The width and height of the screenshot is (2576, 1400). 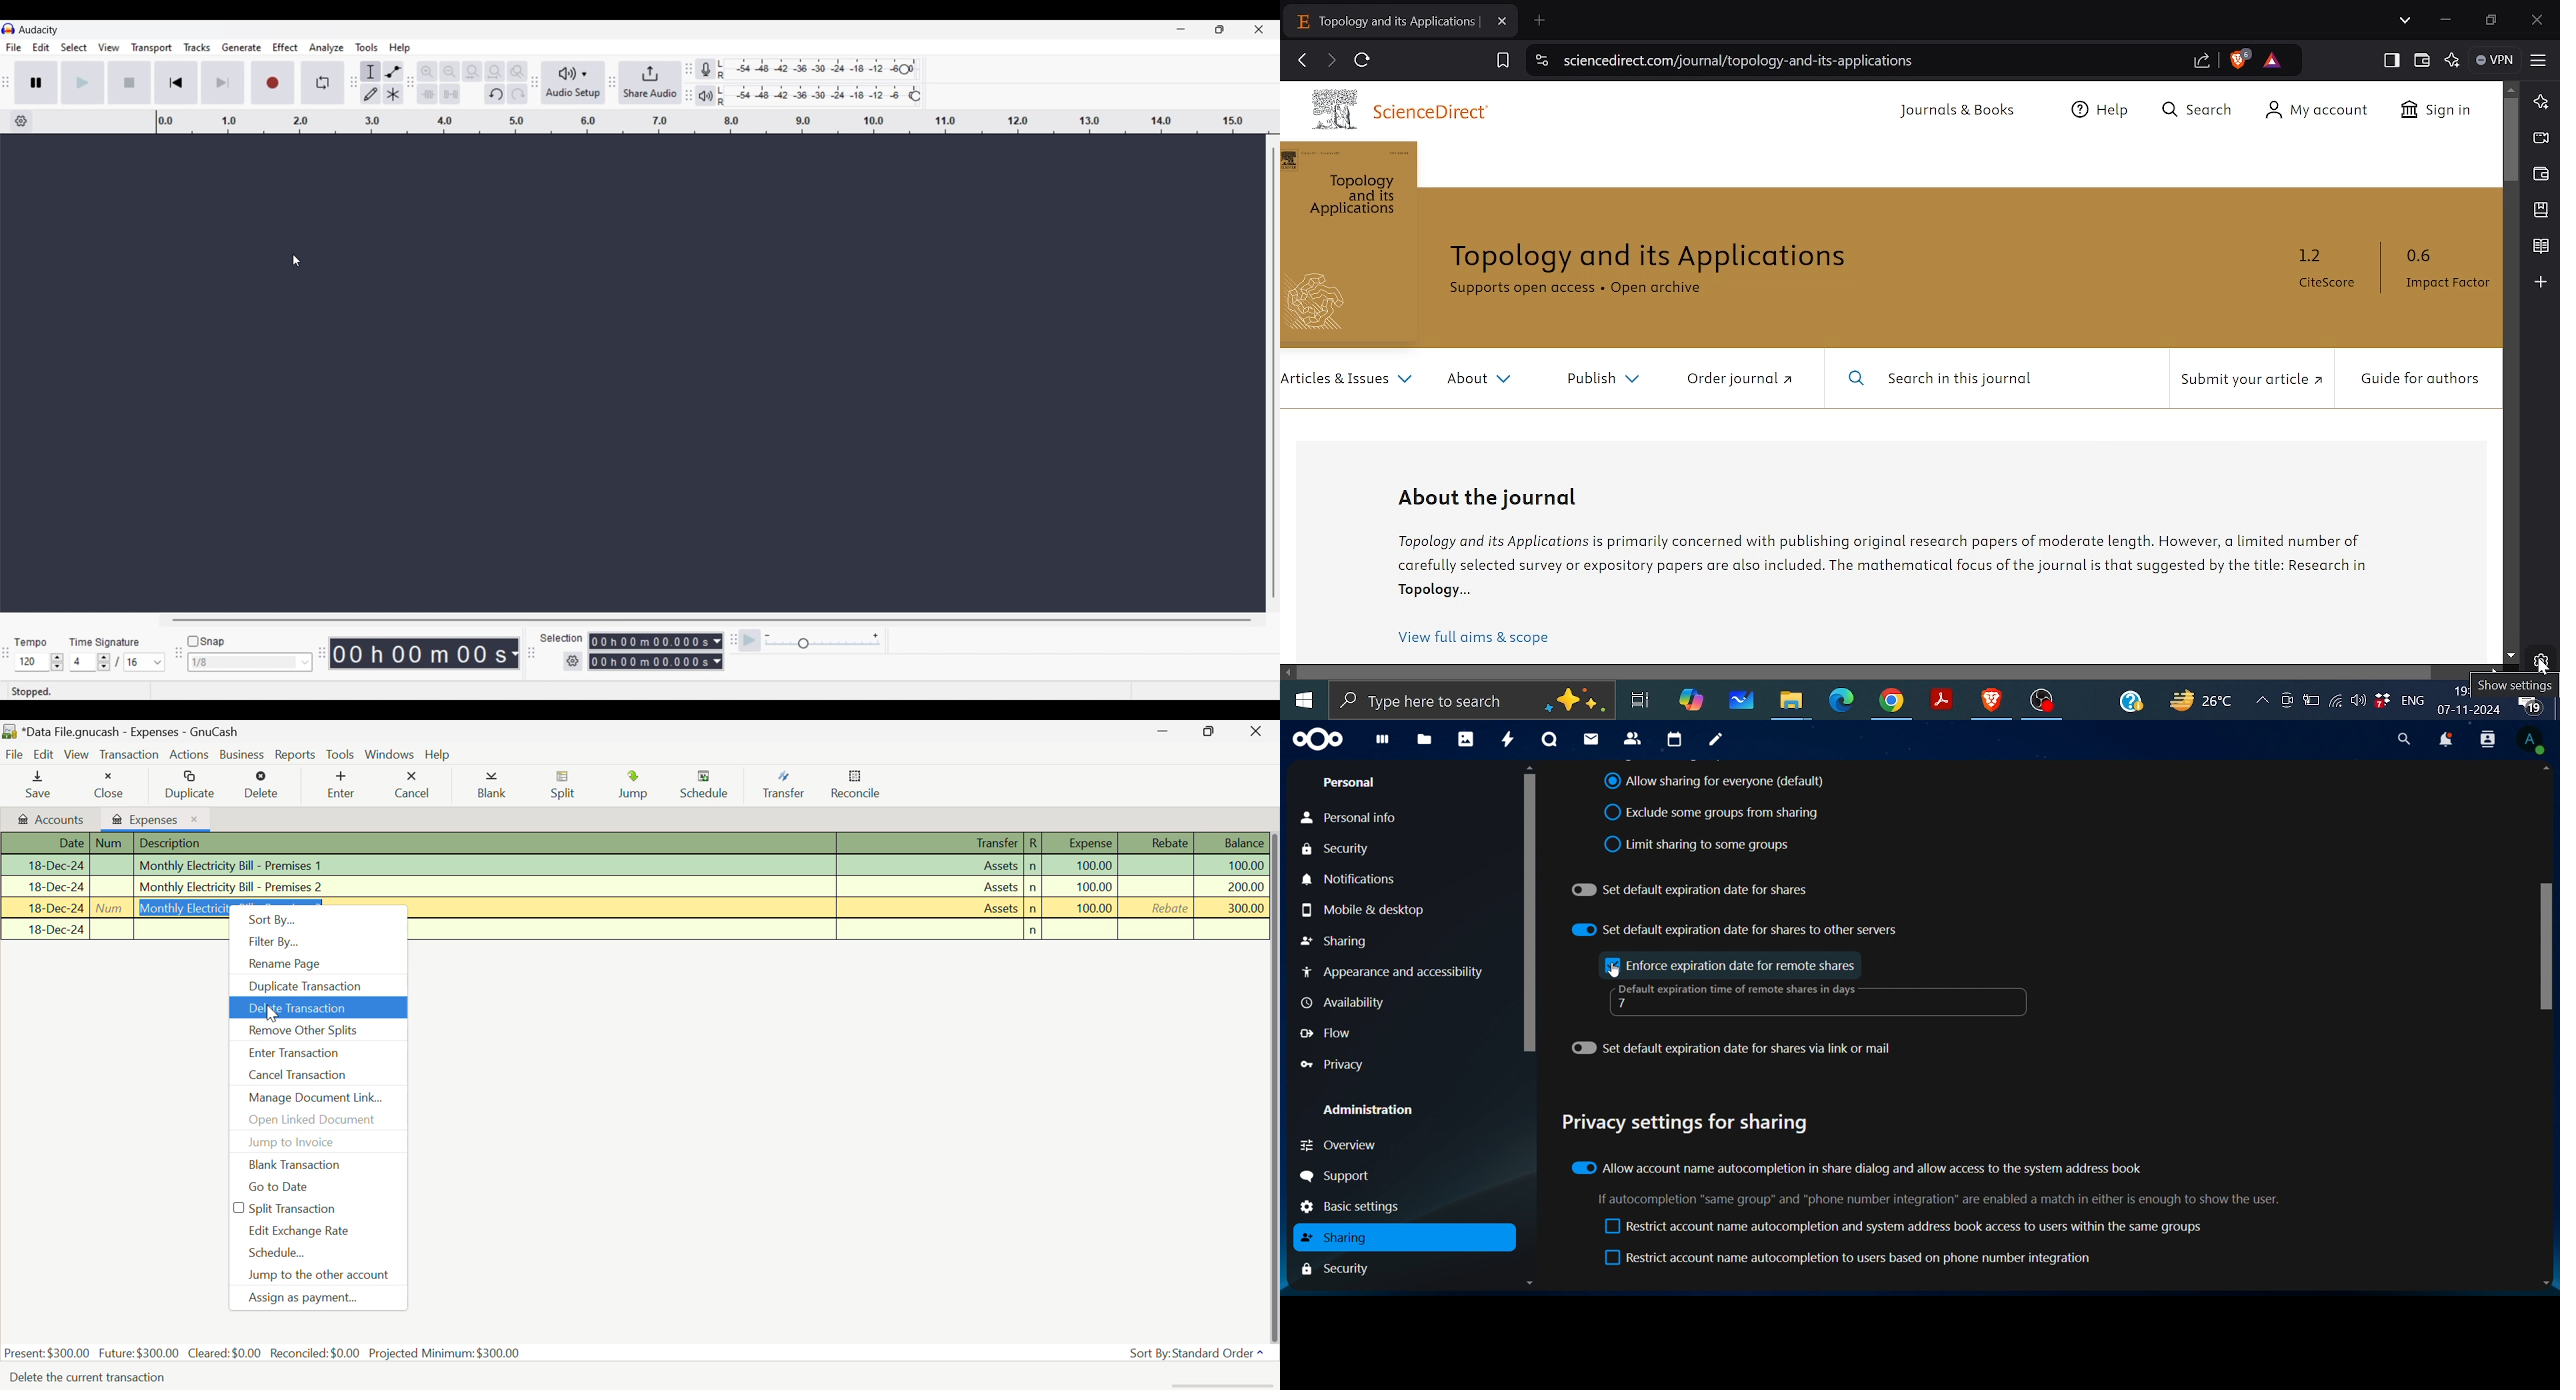 What do you see at coordinates (915, 97) in the screenshot?
I see `Change playback level` at bounding box center [915, 97].